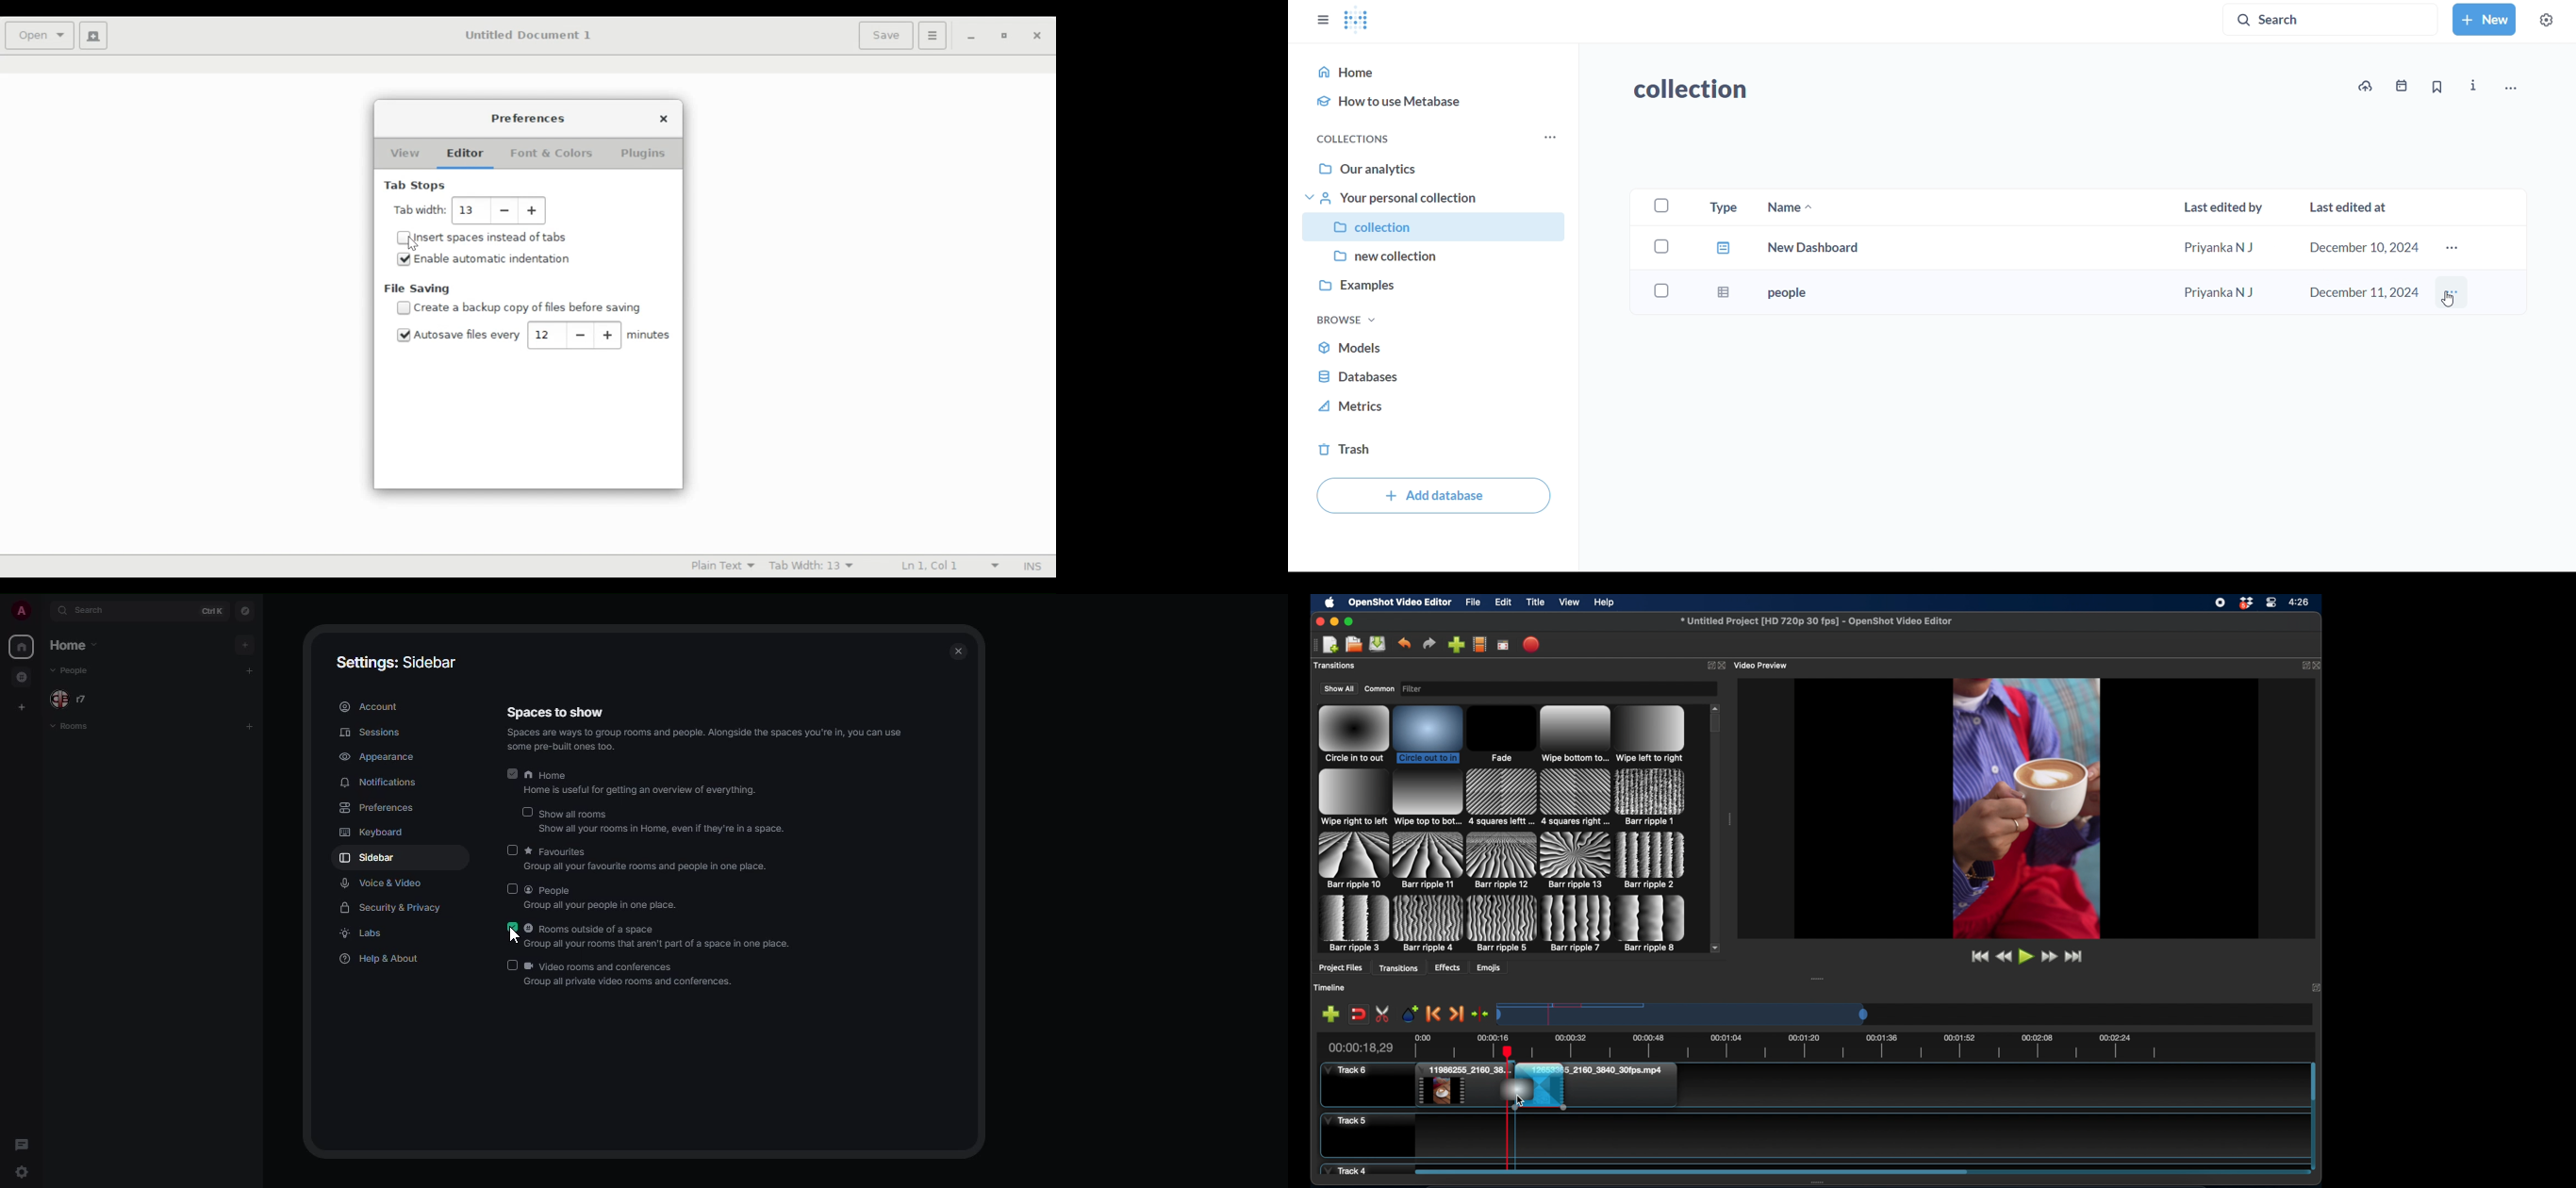 This screenshot has width=2576, height=1204. I want to click on Untitled Document , so click(533, 35).